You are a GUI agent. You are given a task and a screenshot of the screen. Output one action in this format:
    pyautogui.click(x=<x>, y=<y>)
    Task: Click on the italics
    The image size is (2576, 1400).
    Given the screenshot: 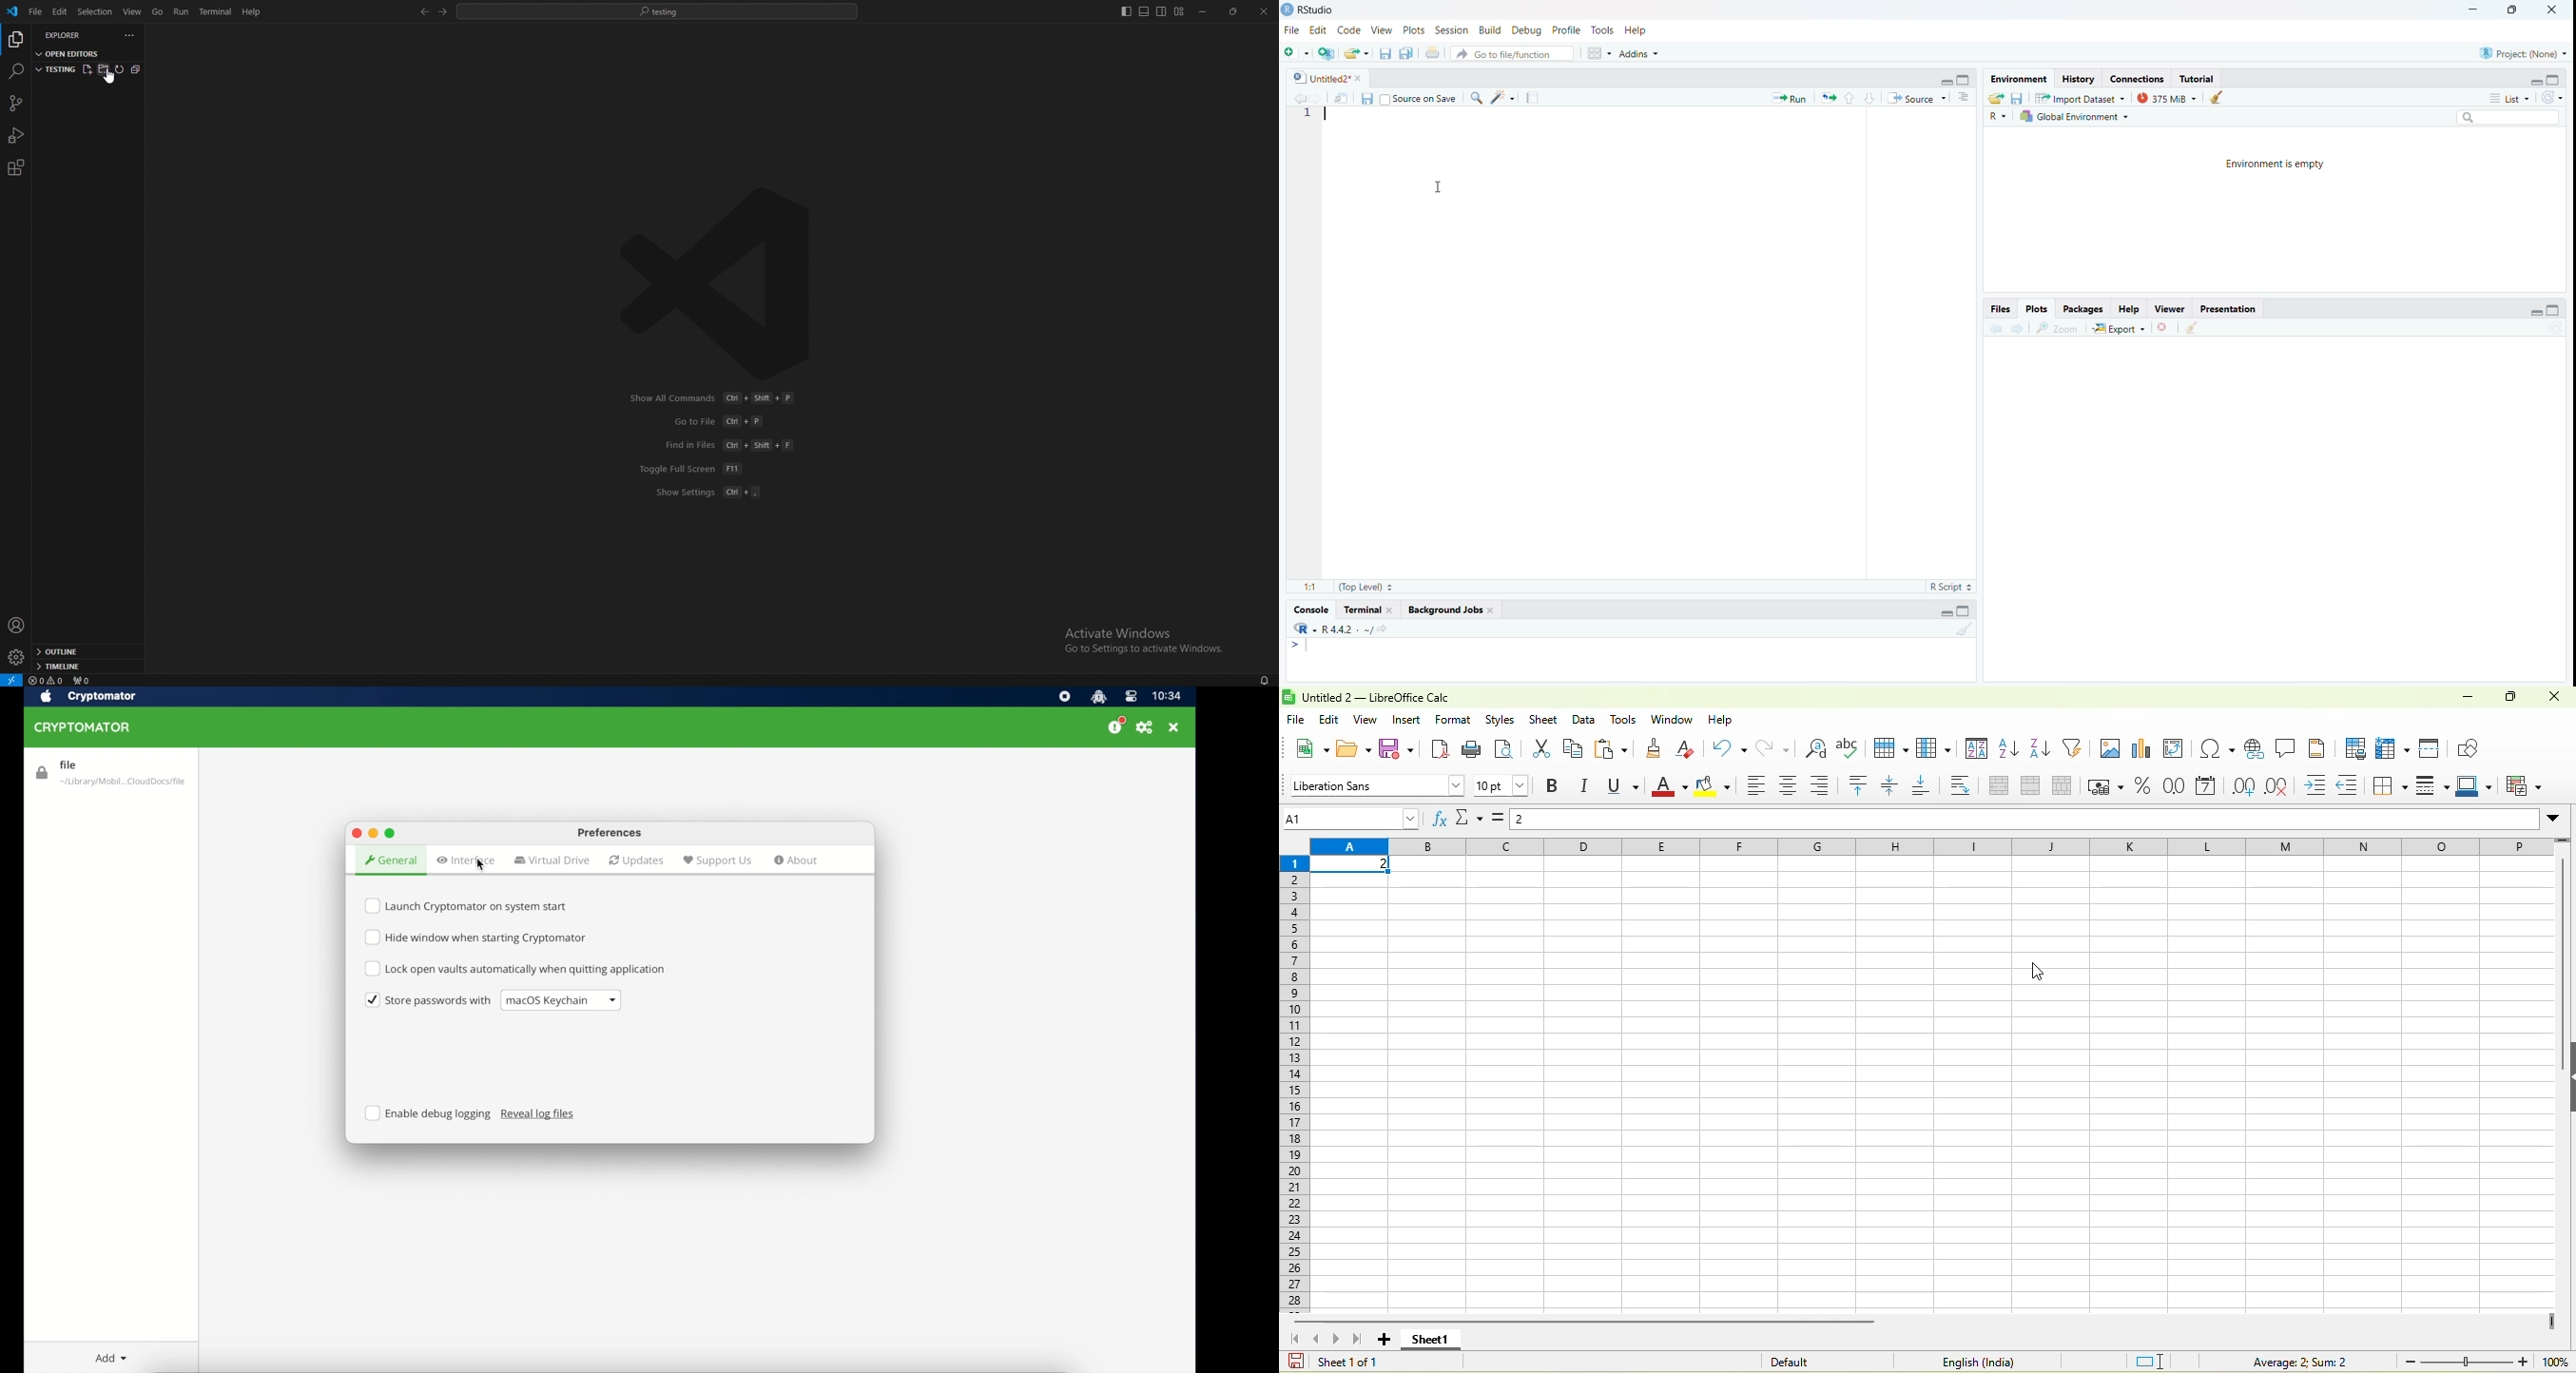 What is the action you would take?
    pyautogui.click(x=1587, y=787)
    